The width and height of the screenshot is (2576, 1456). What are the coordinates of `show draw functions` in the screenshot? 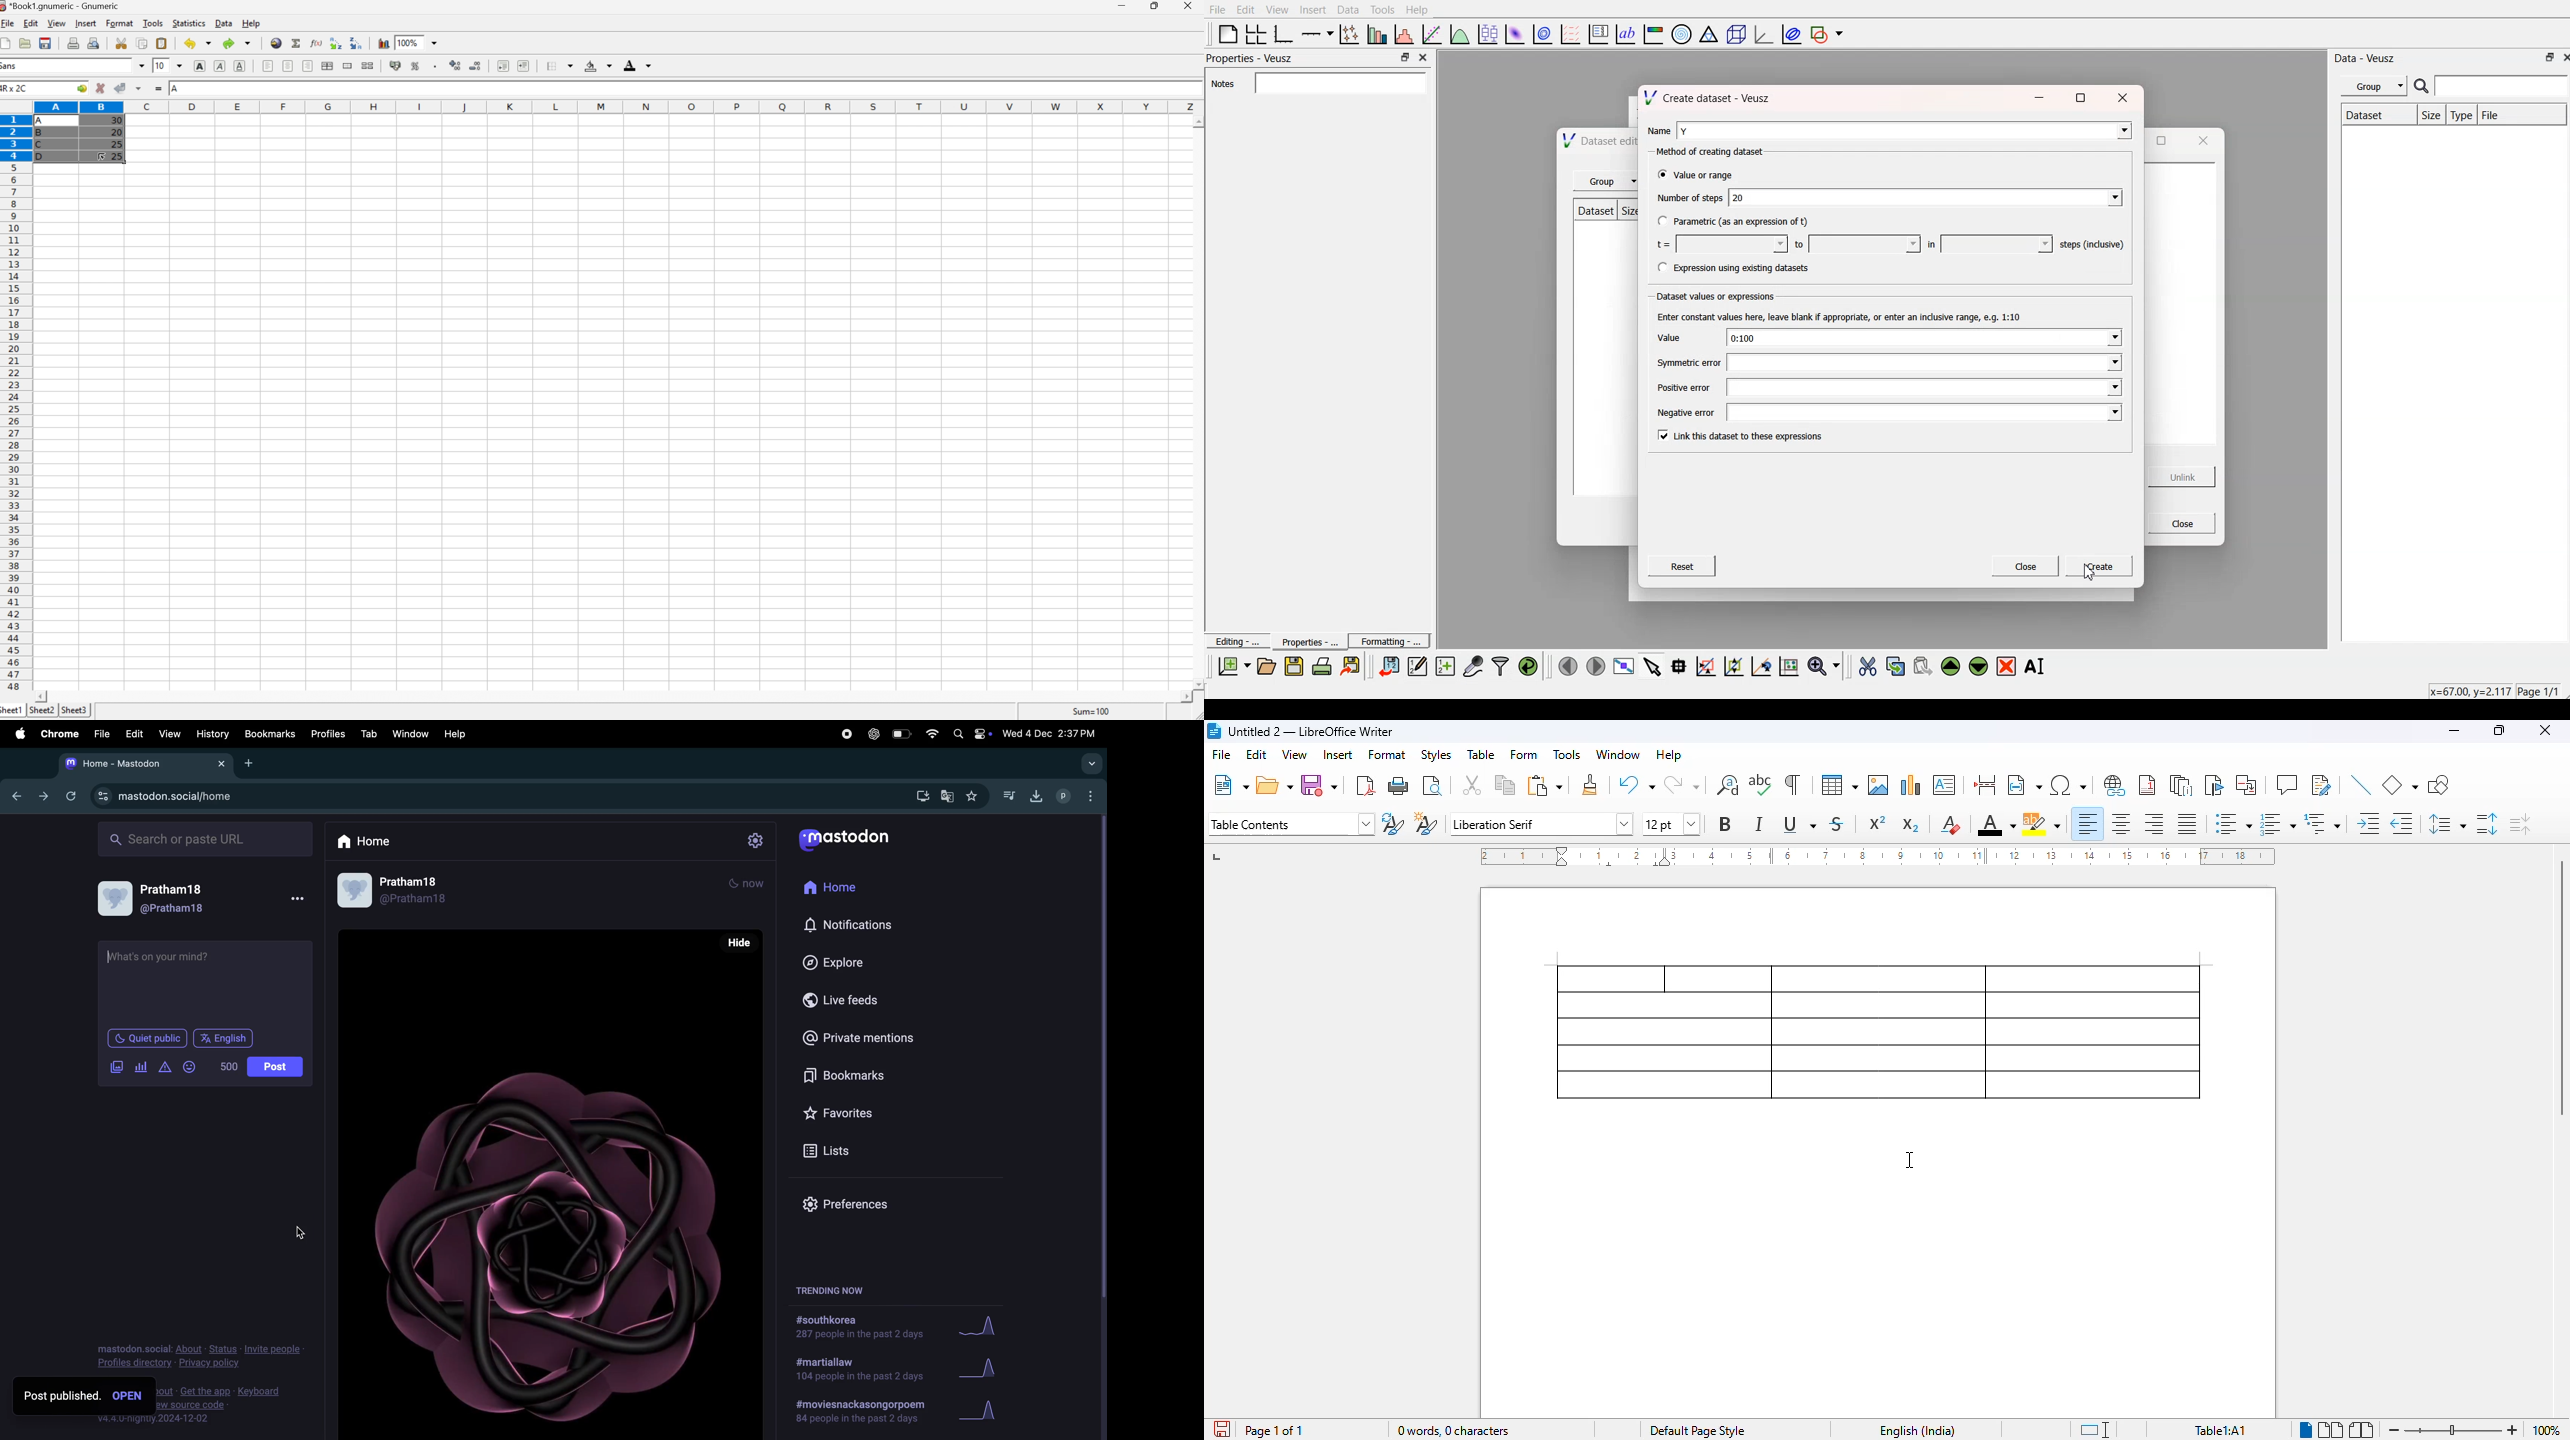 It's located at (2439, 785).